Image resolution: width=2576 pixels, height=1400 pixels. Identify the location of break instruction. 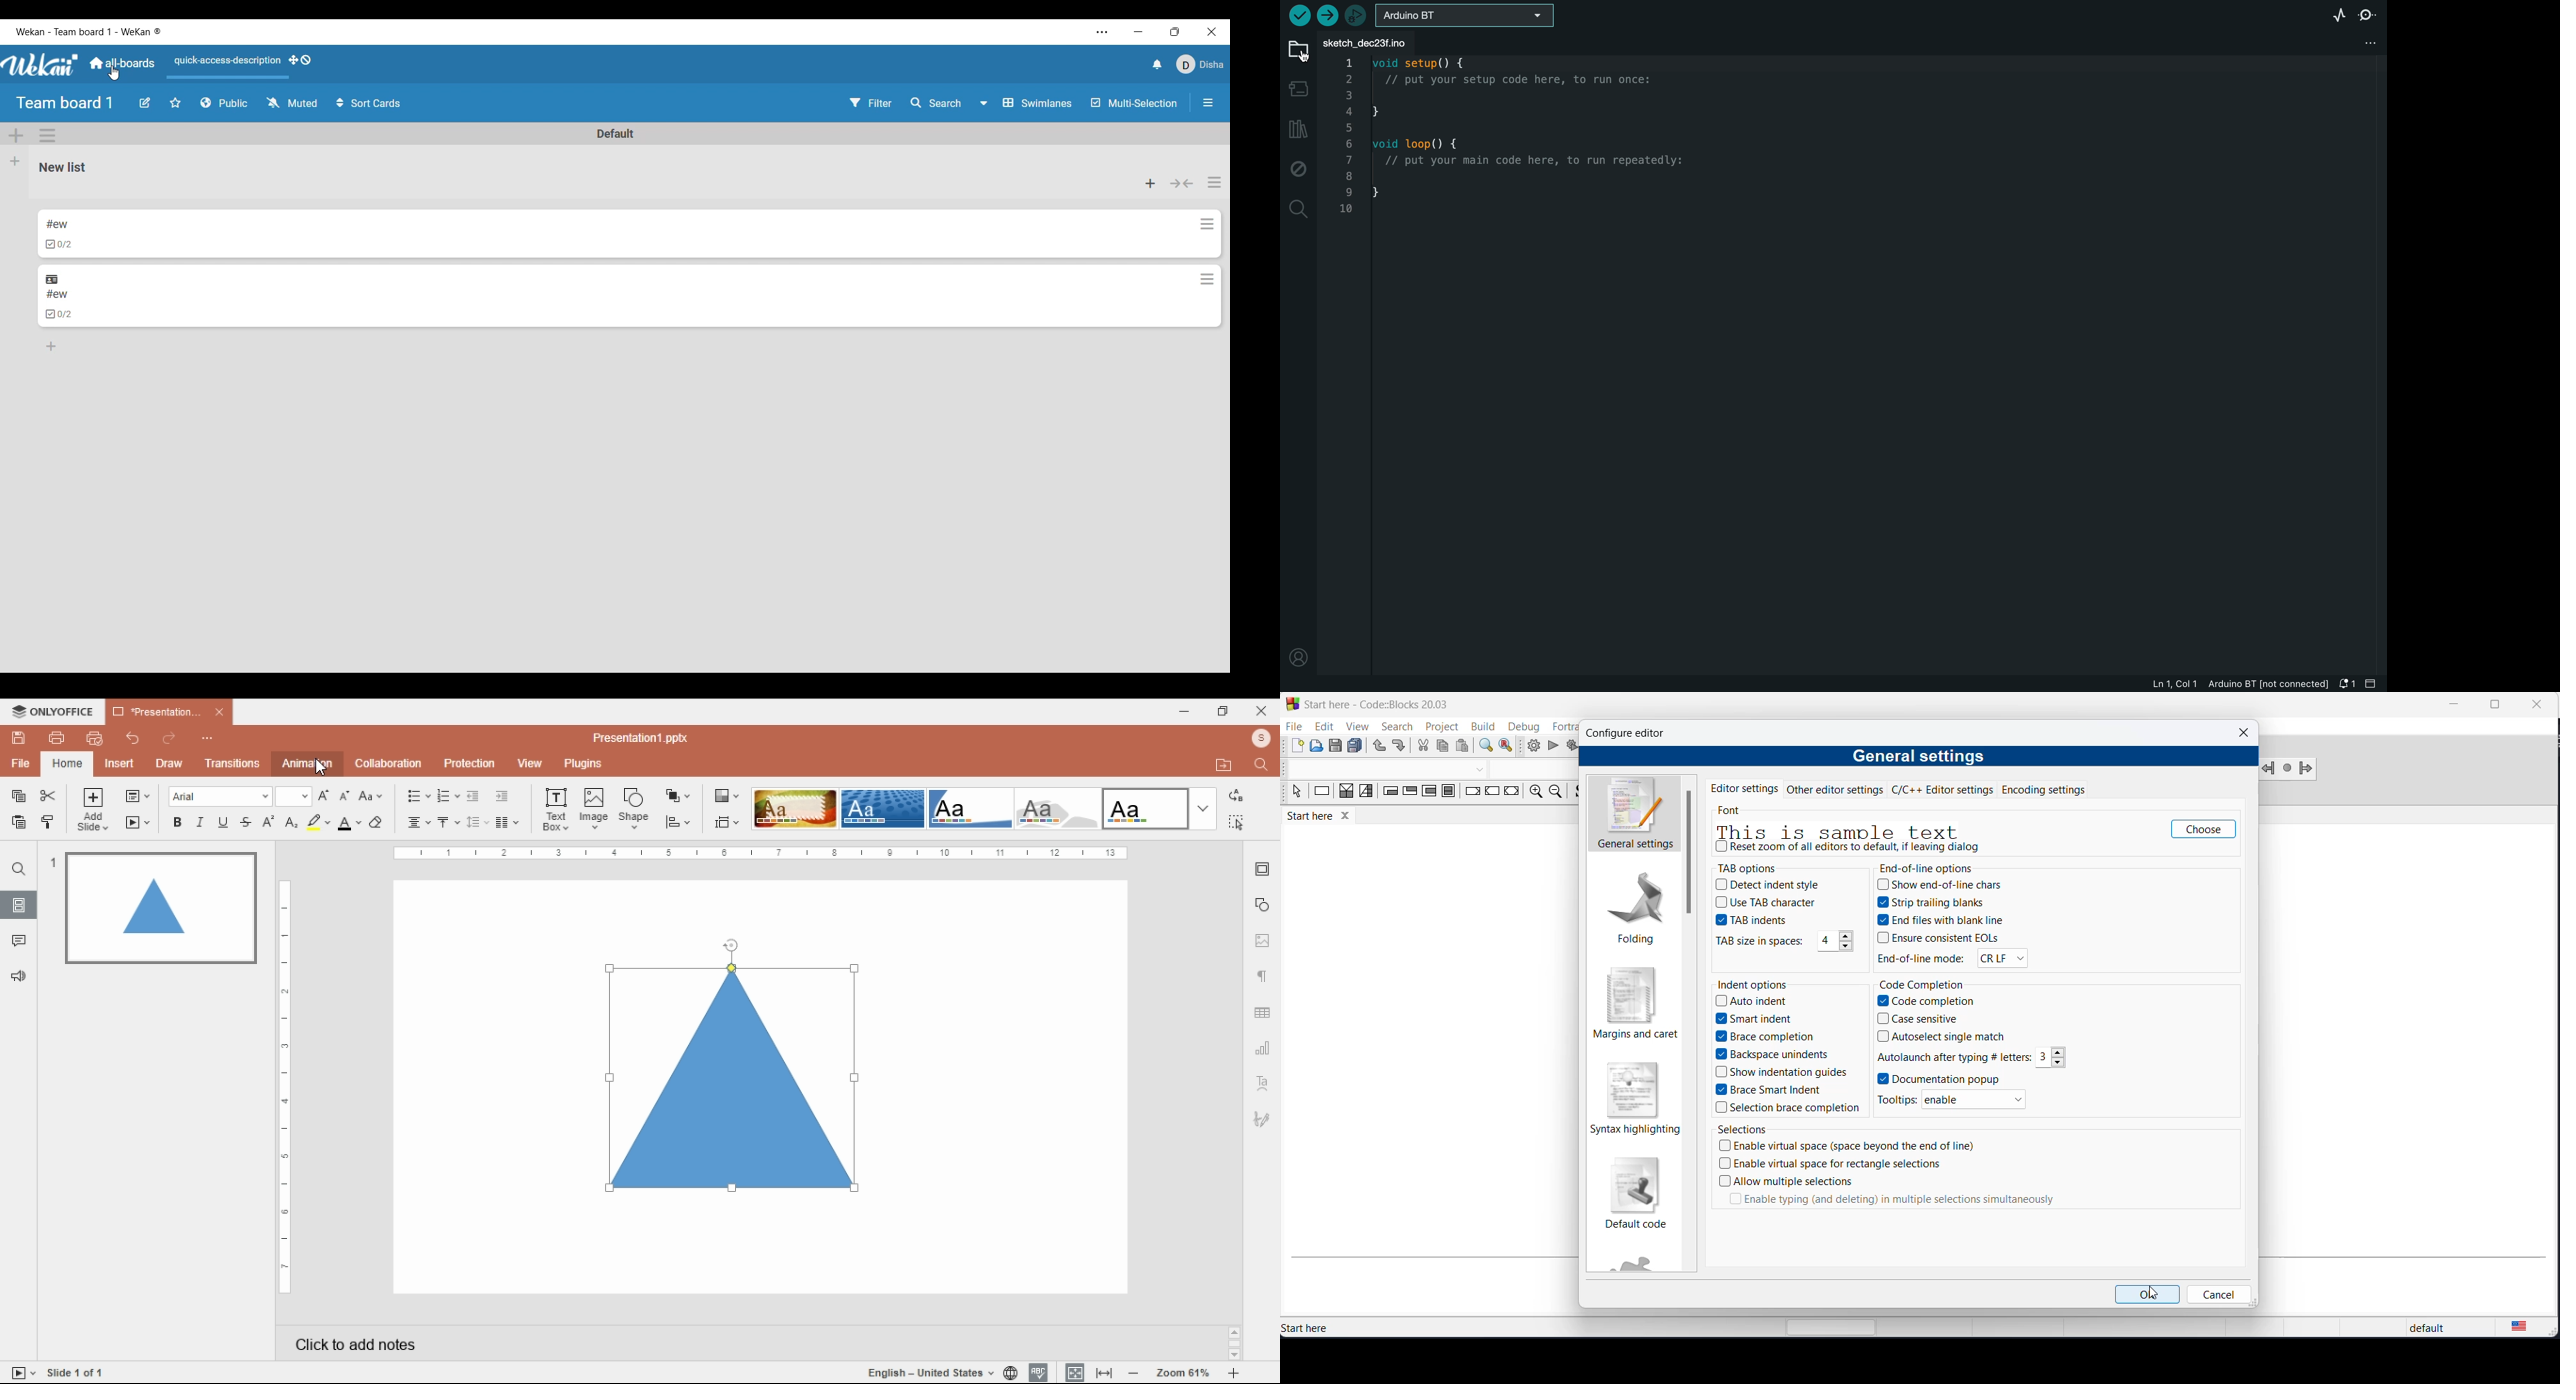
(1471, 793).